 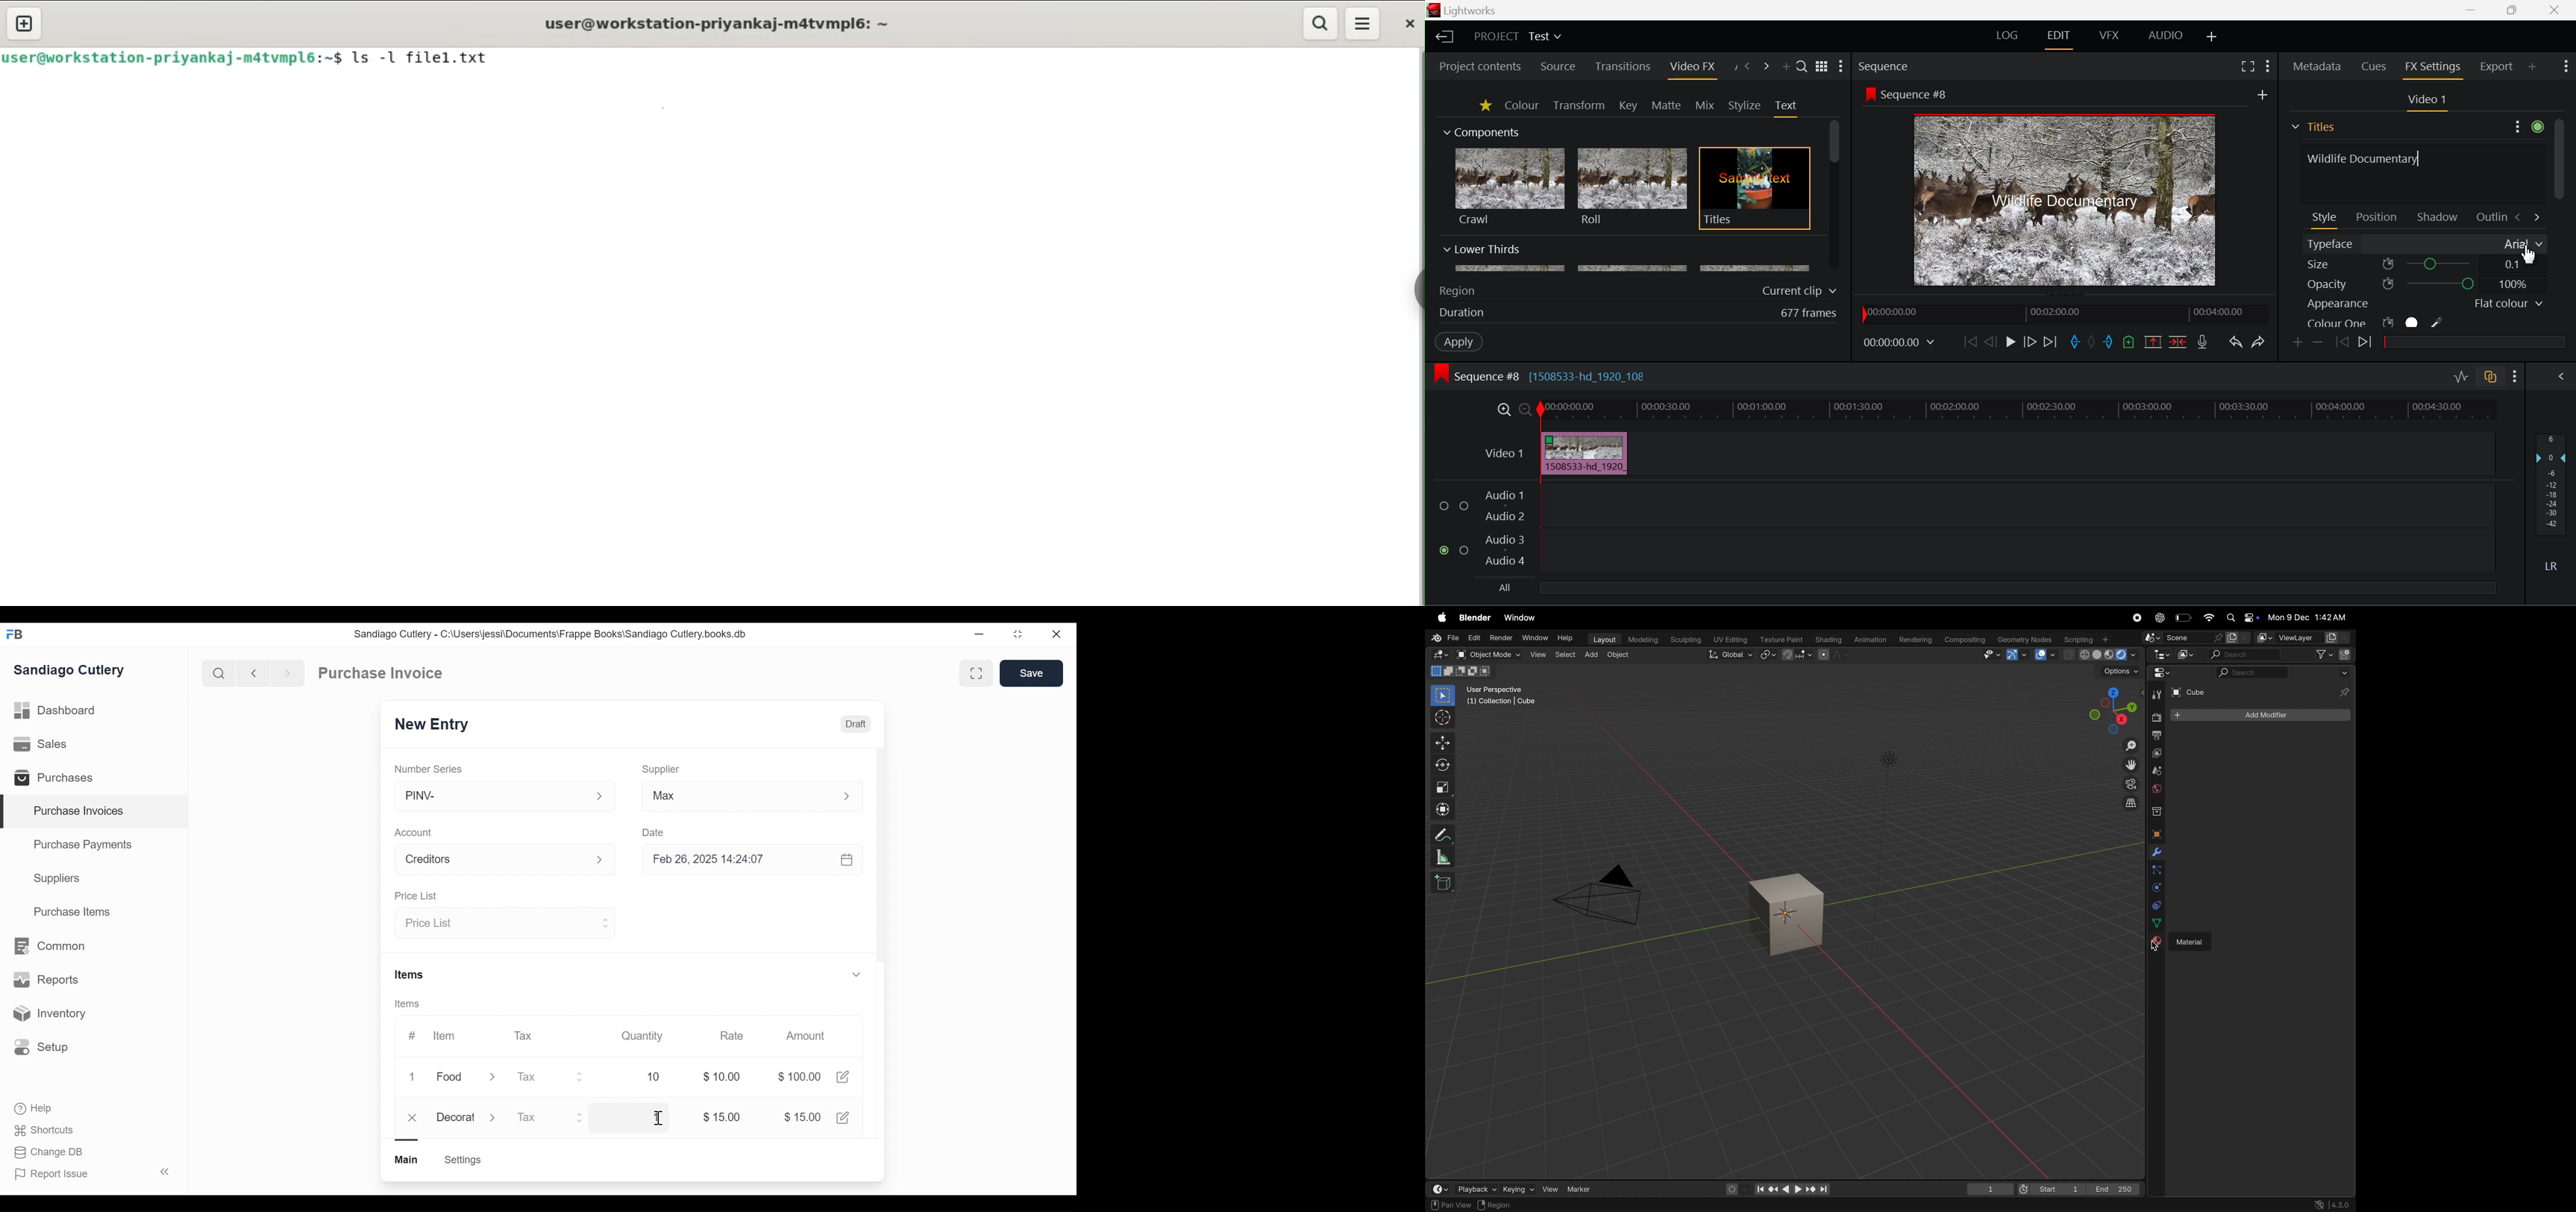 I want to click on Quantity, so click(x=641, y=1035).